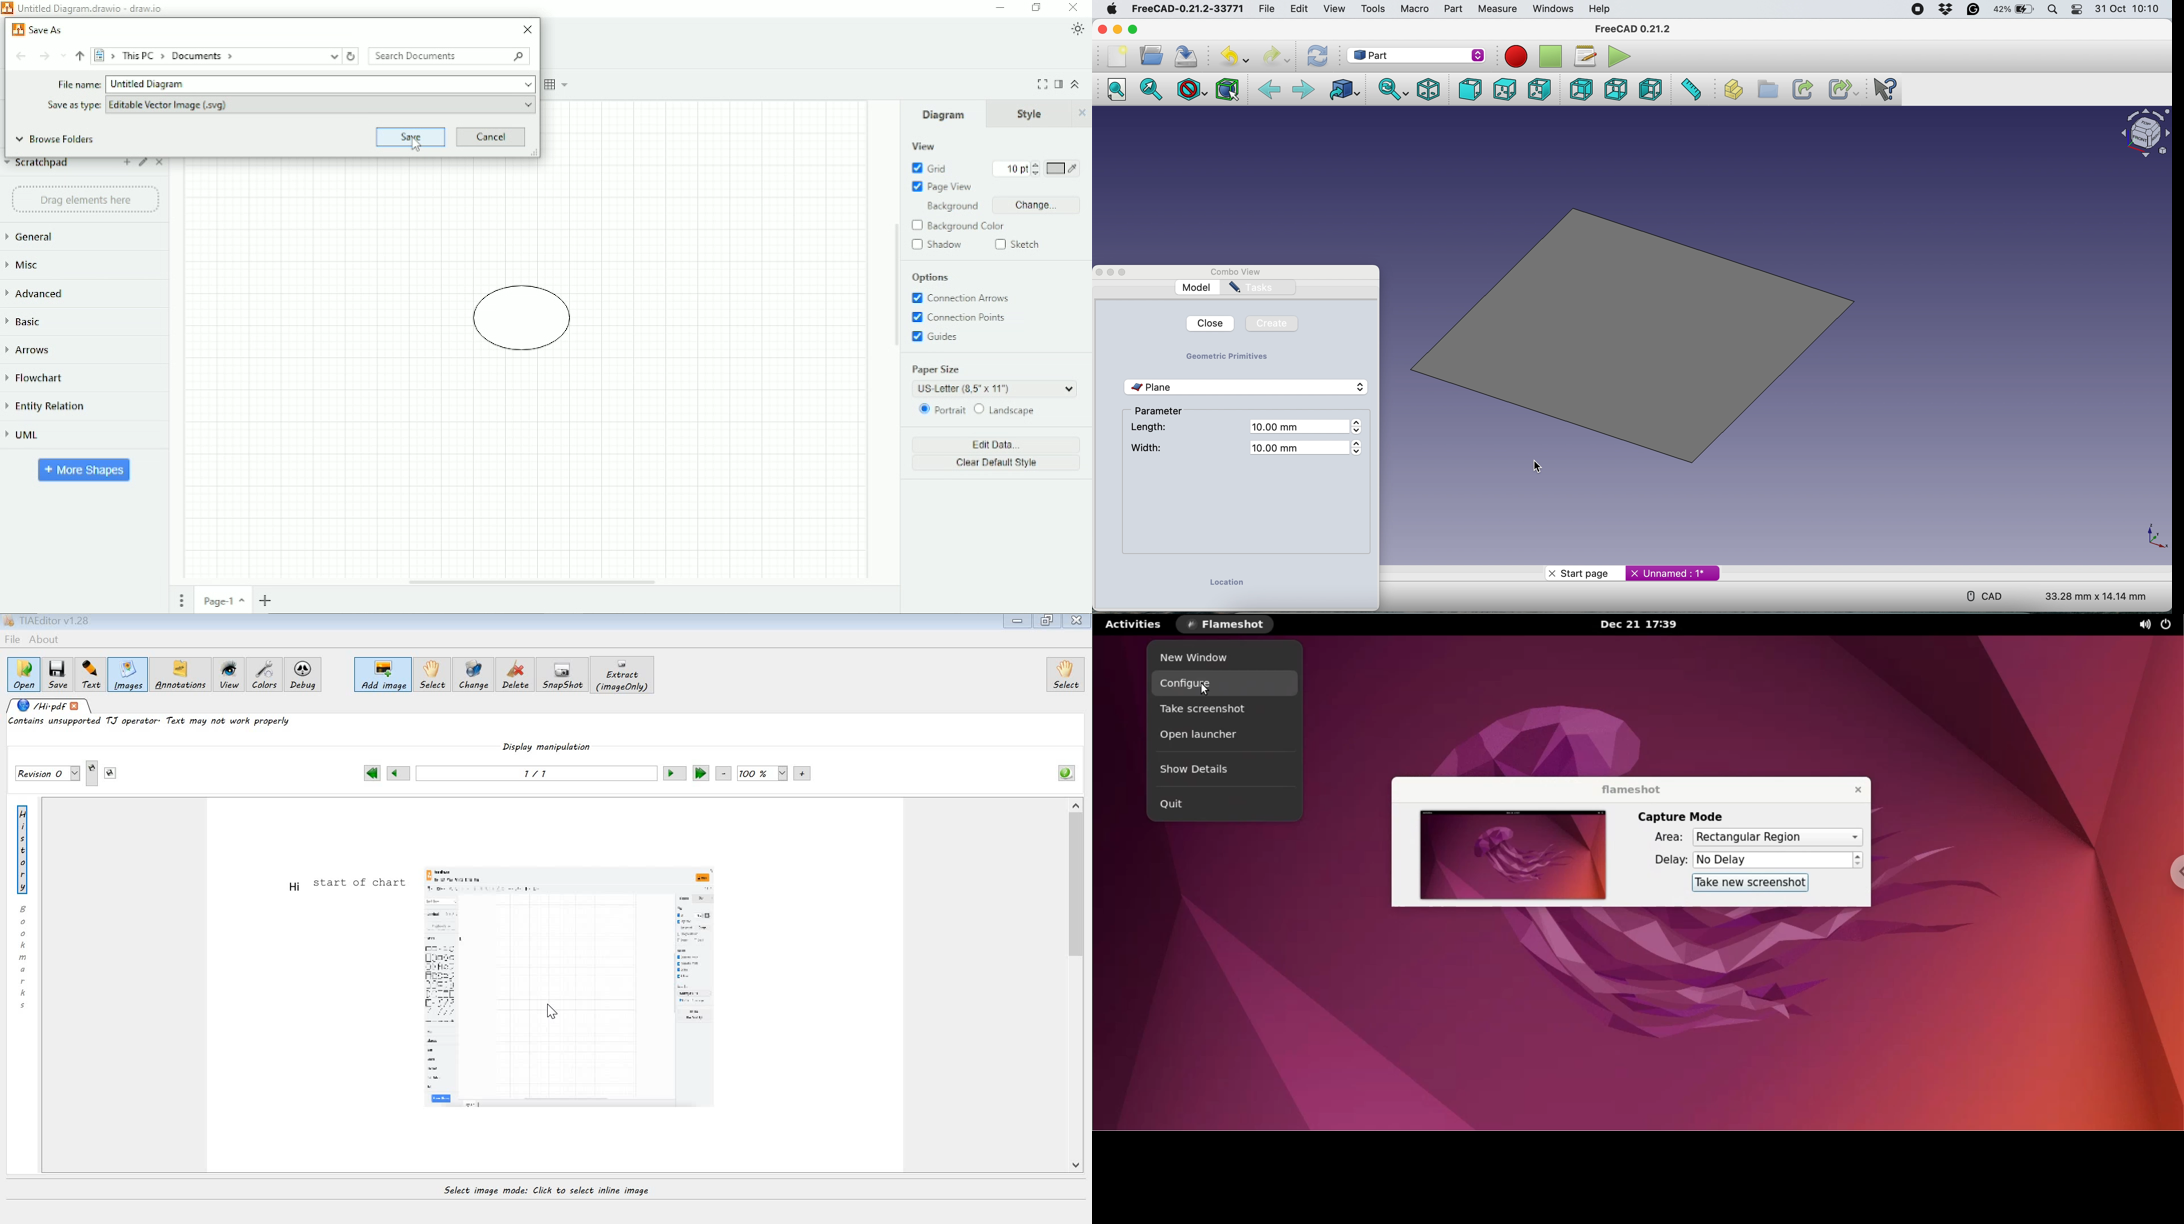 Image resolution: width=2184 pixels, height=1232 pixels. What do you see at coordinates (1126, 271) in the screenshot?
I see `Maximize` at bounding box center [1126, 271].